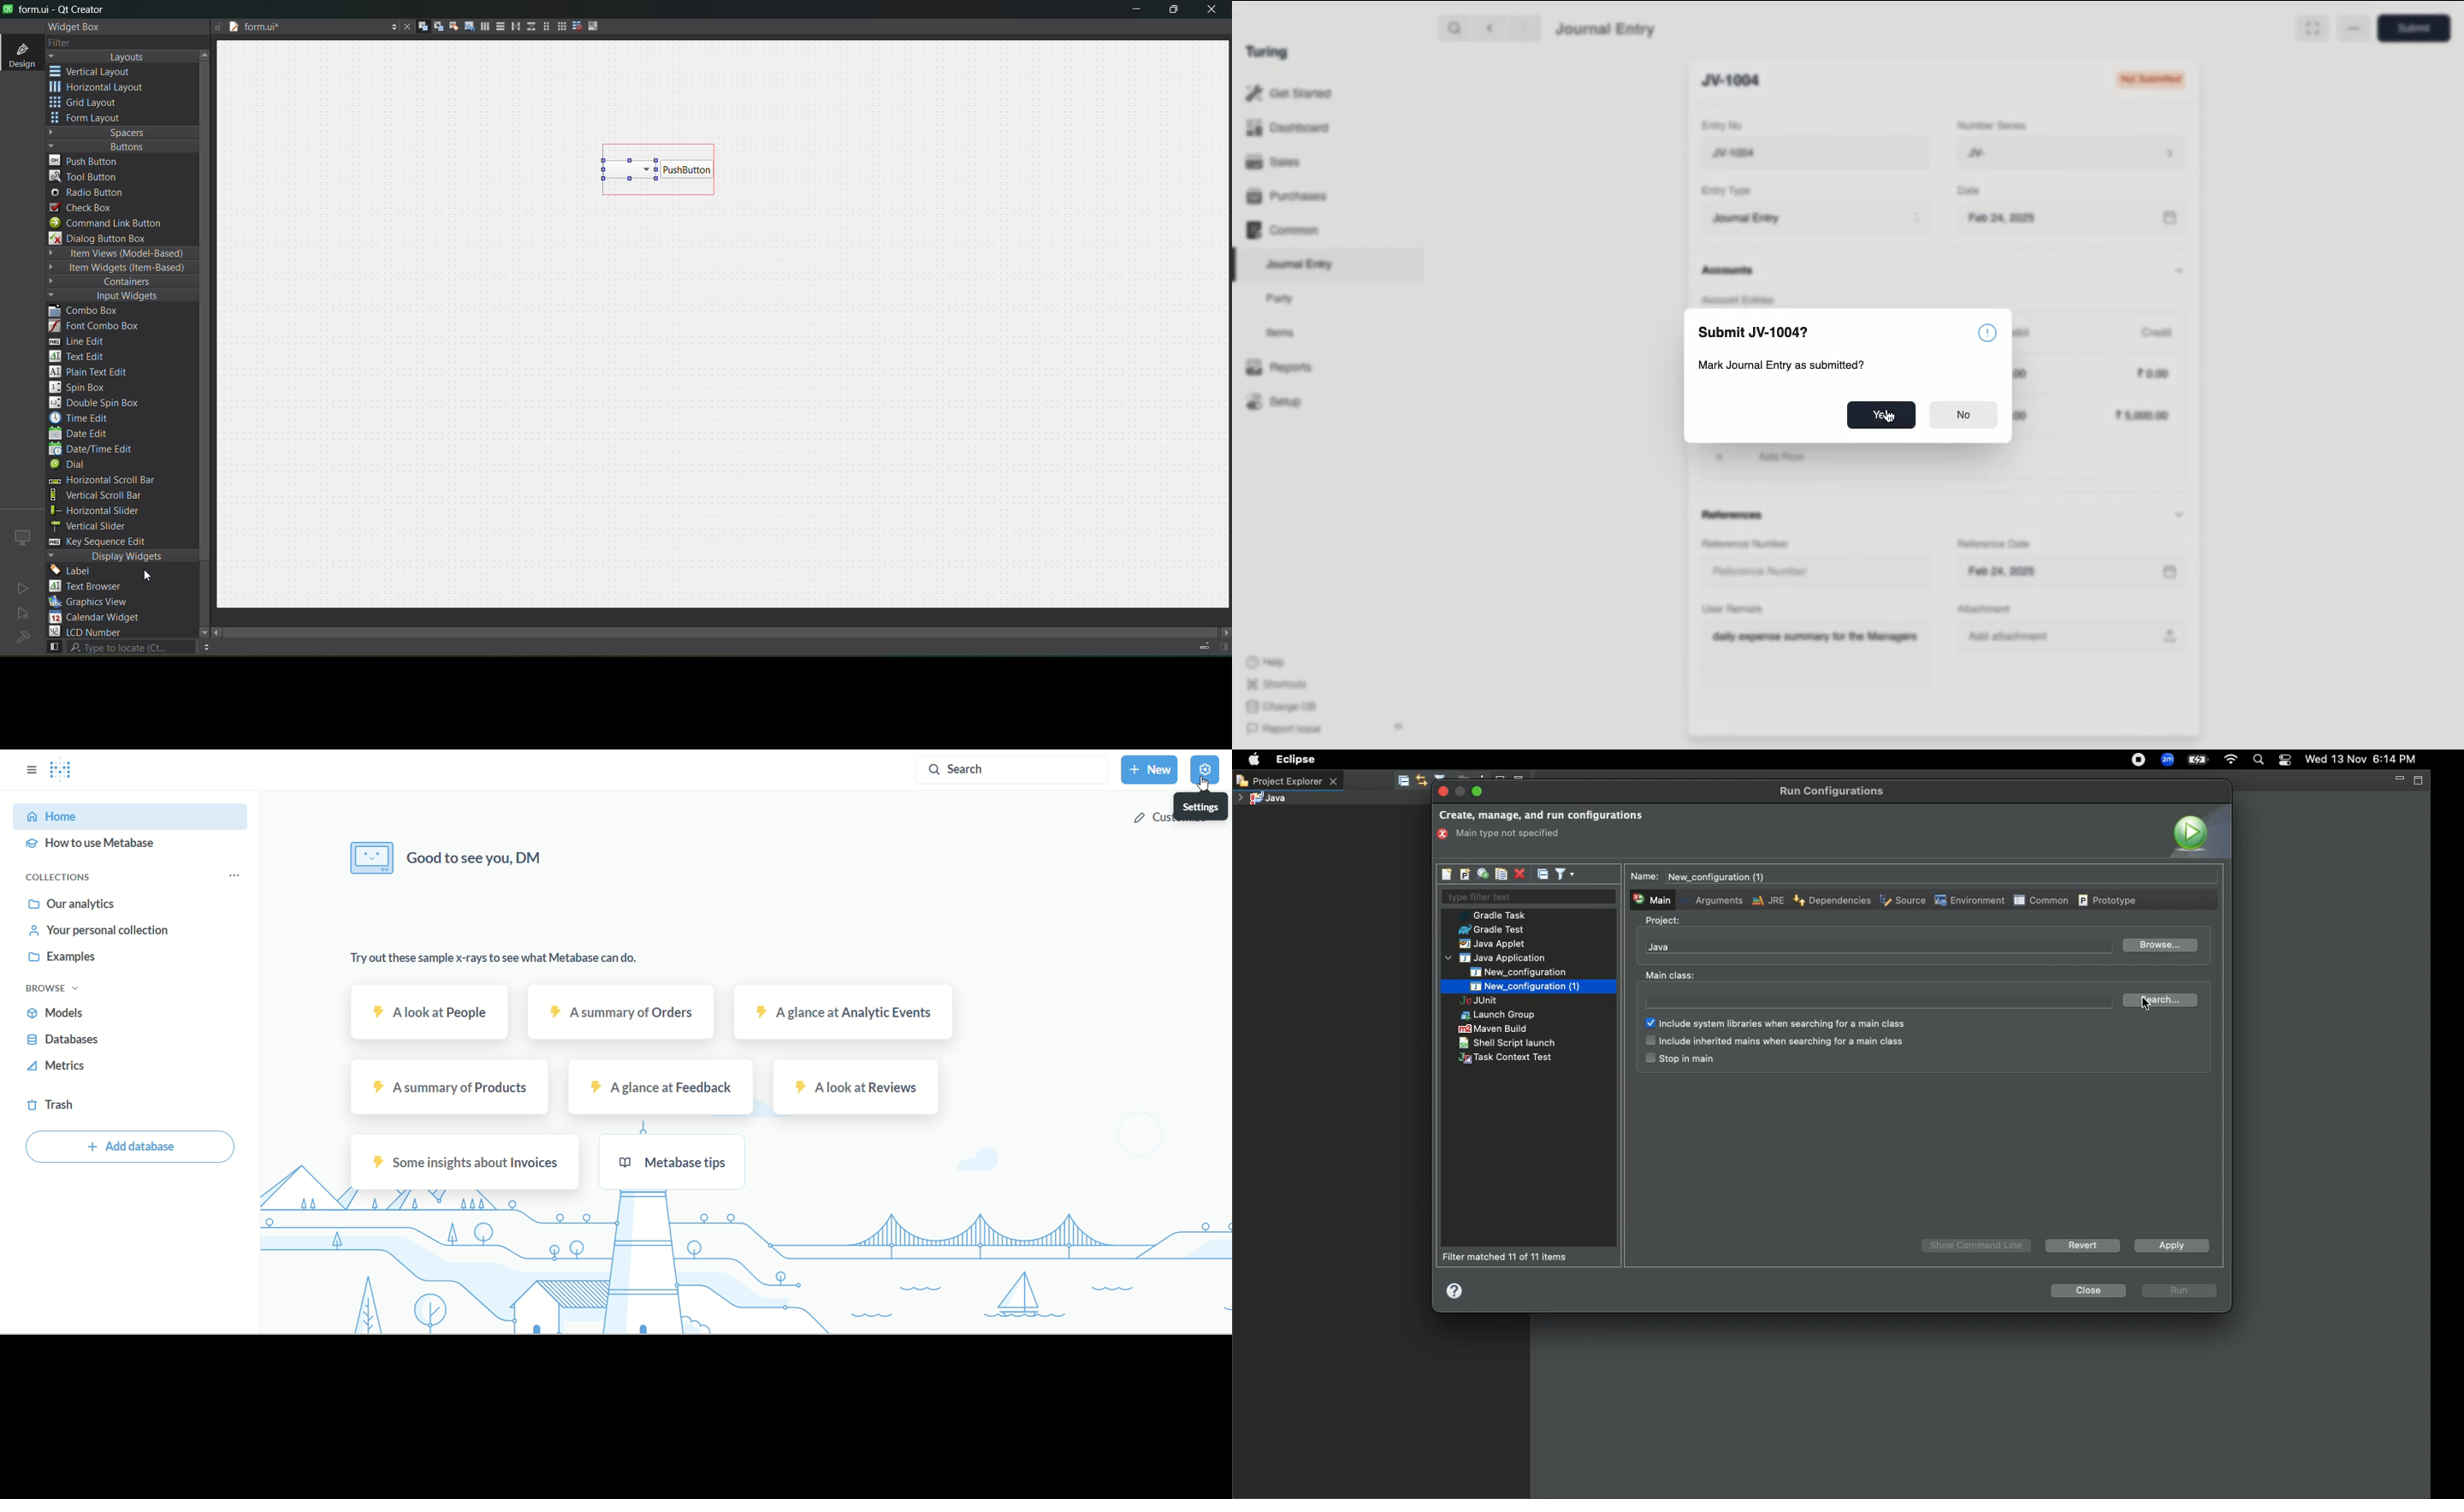 The height and width of the screenshot is (1512, 2464). I want to click on horizontal, so click(99, 89).